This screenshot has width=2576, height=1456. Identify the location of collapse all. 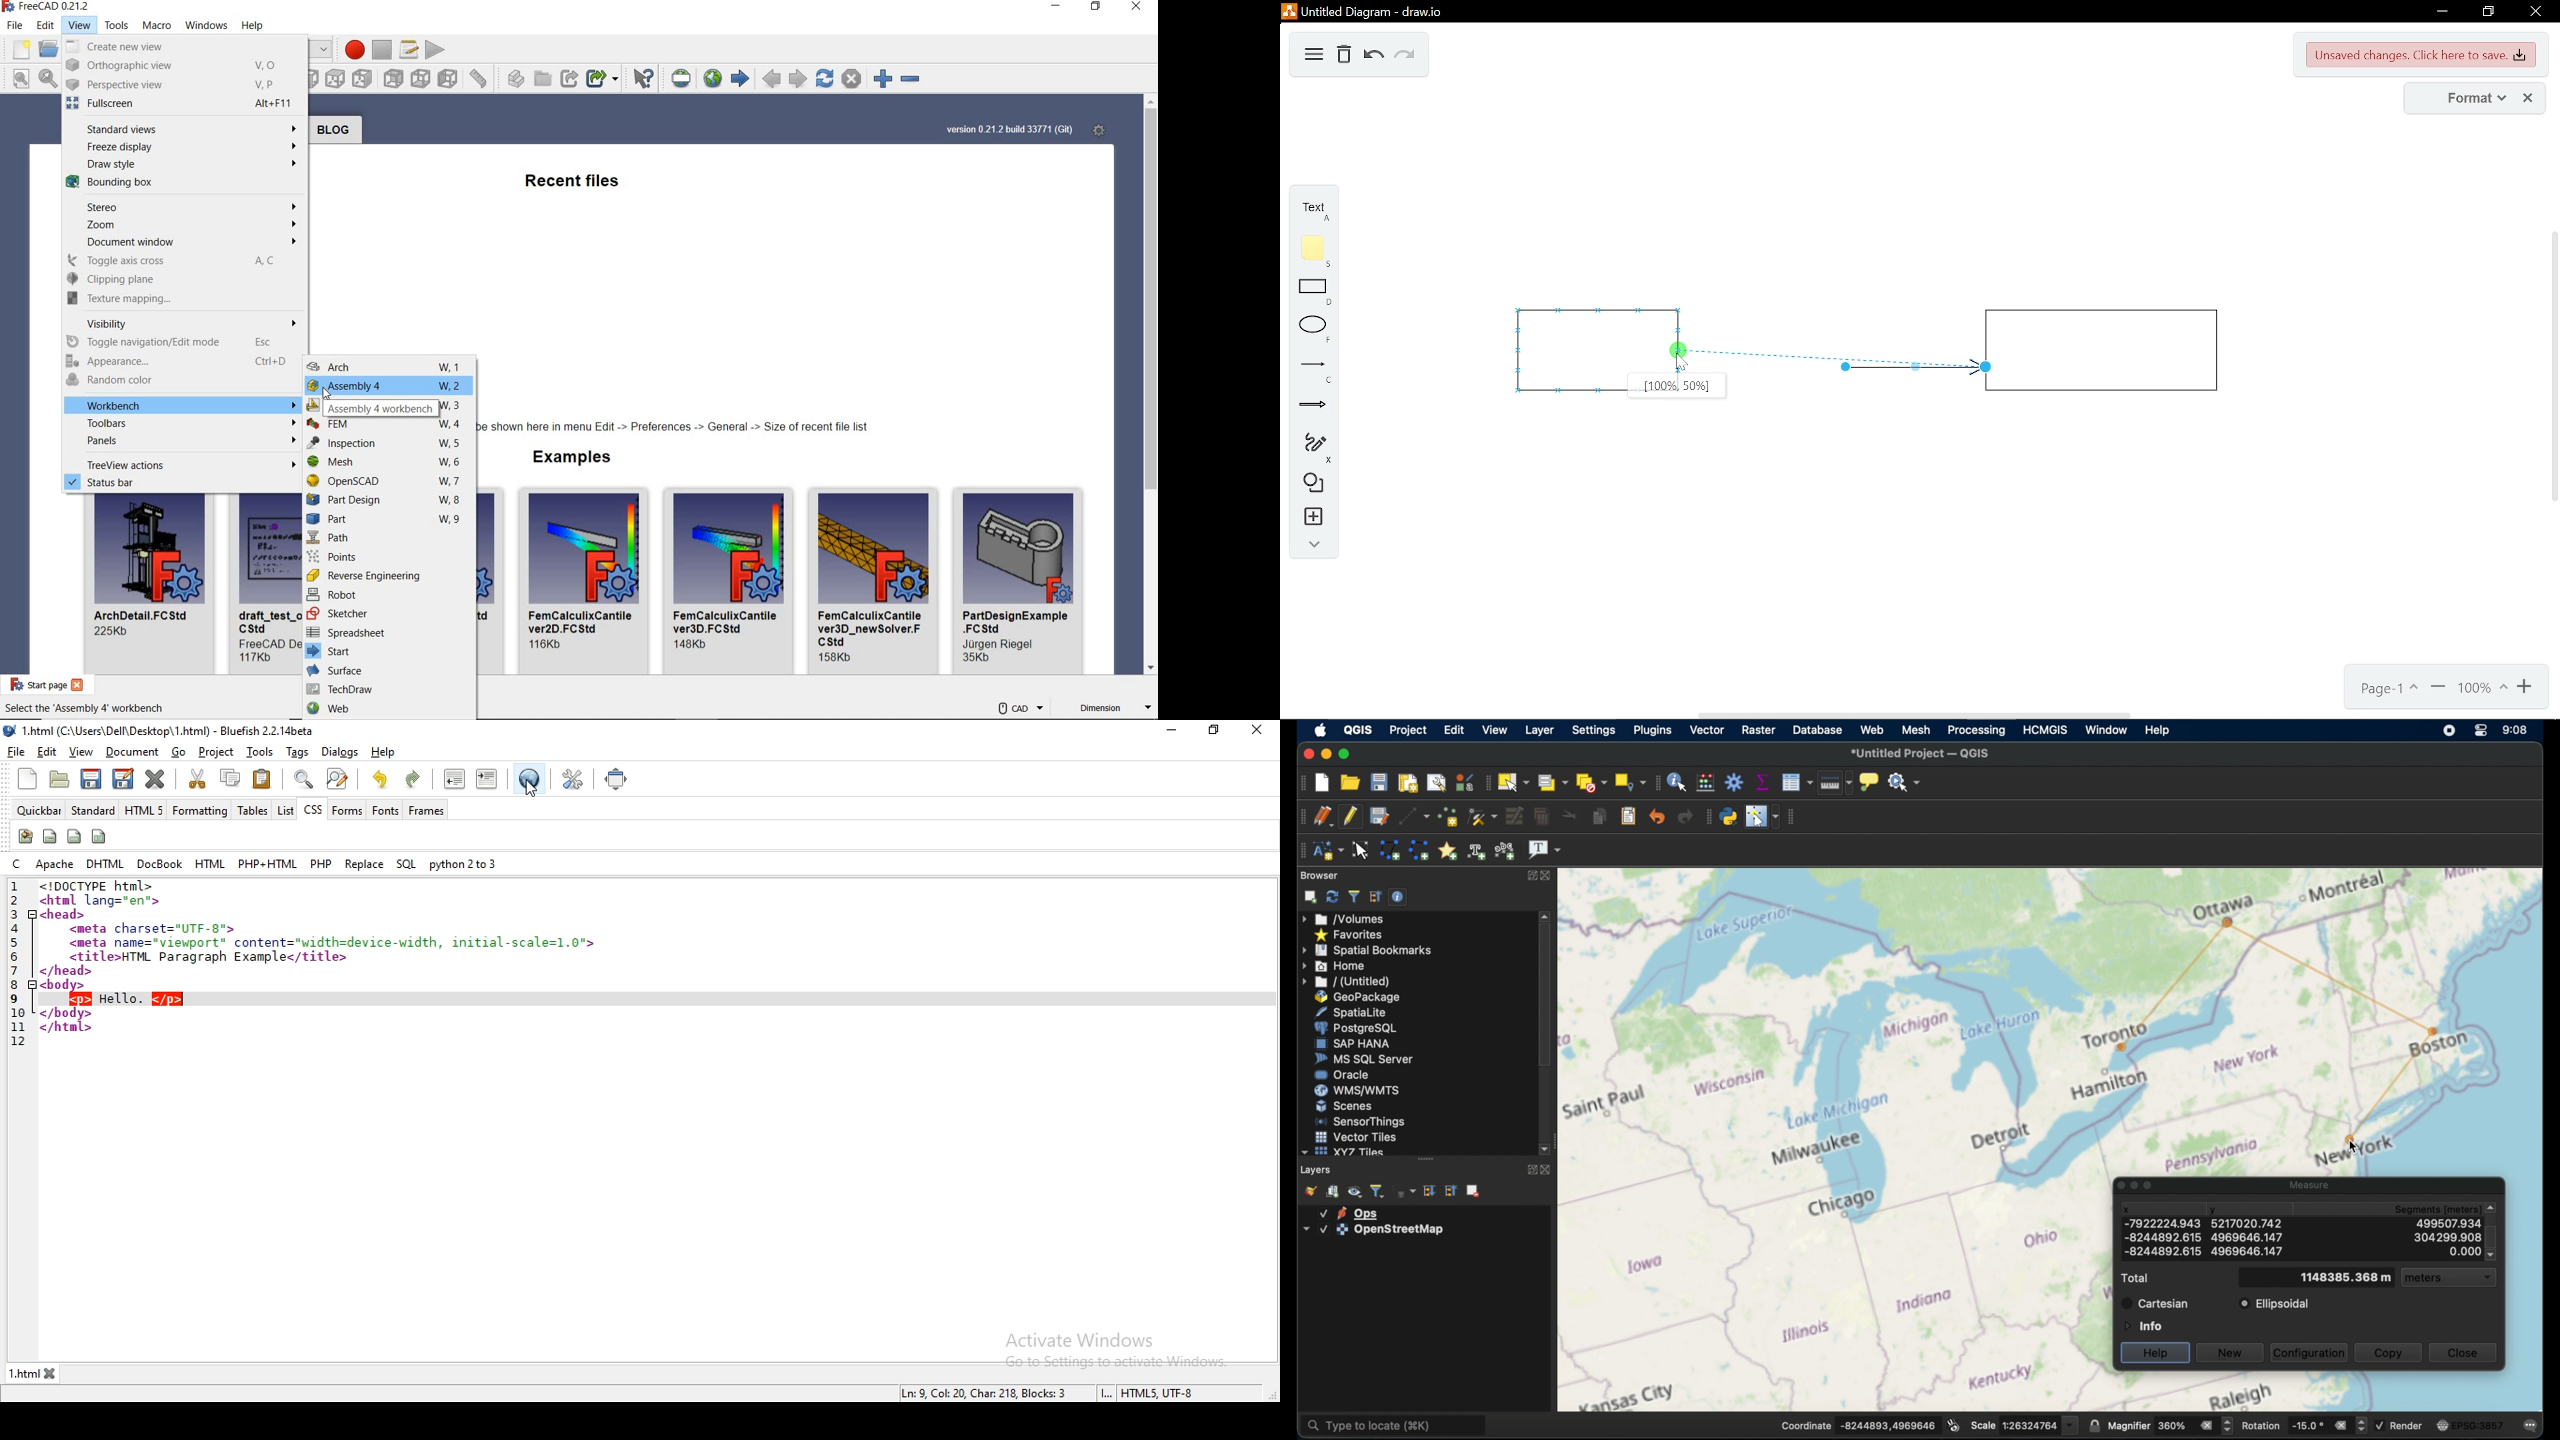
(1451, 1191).